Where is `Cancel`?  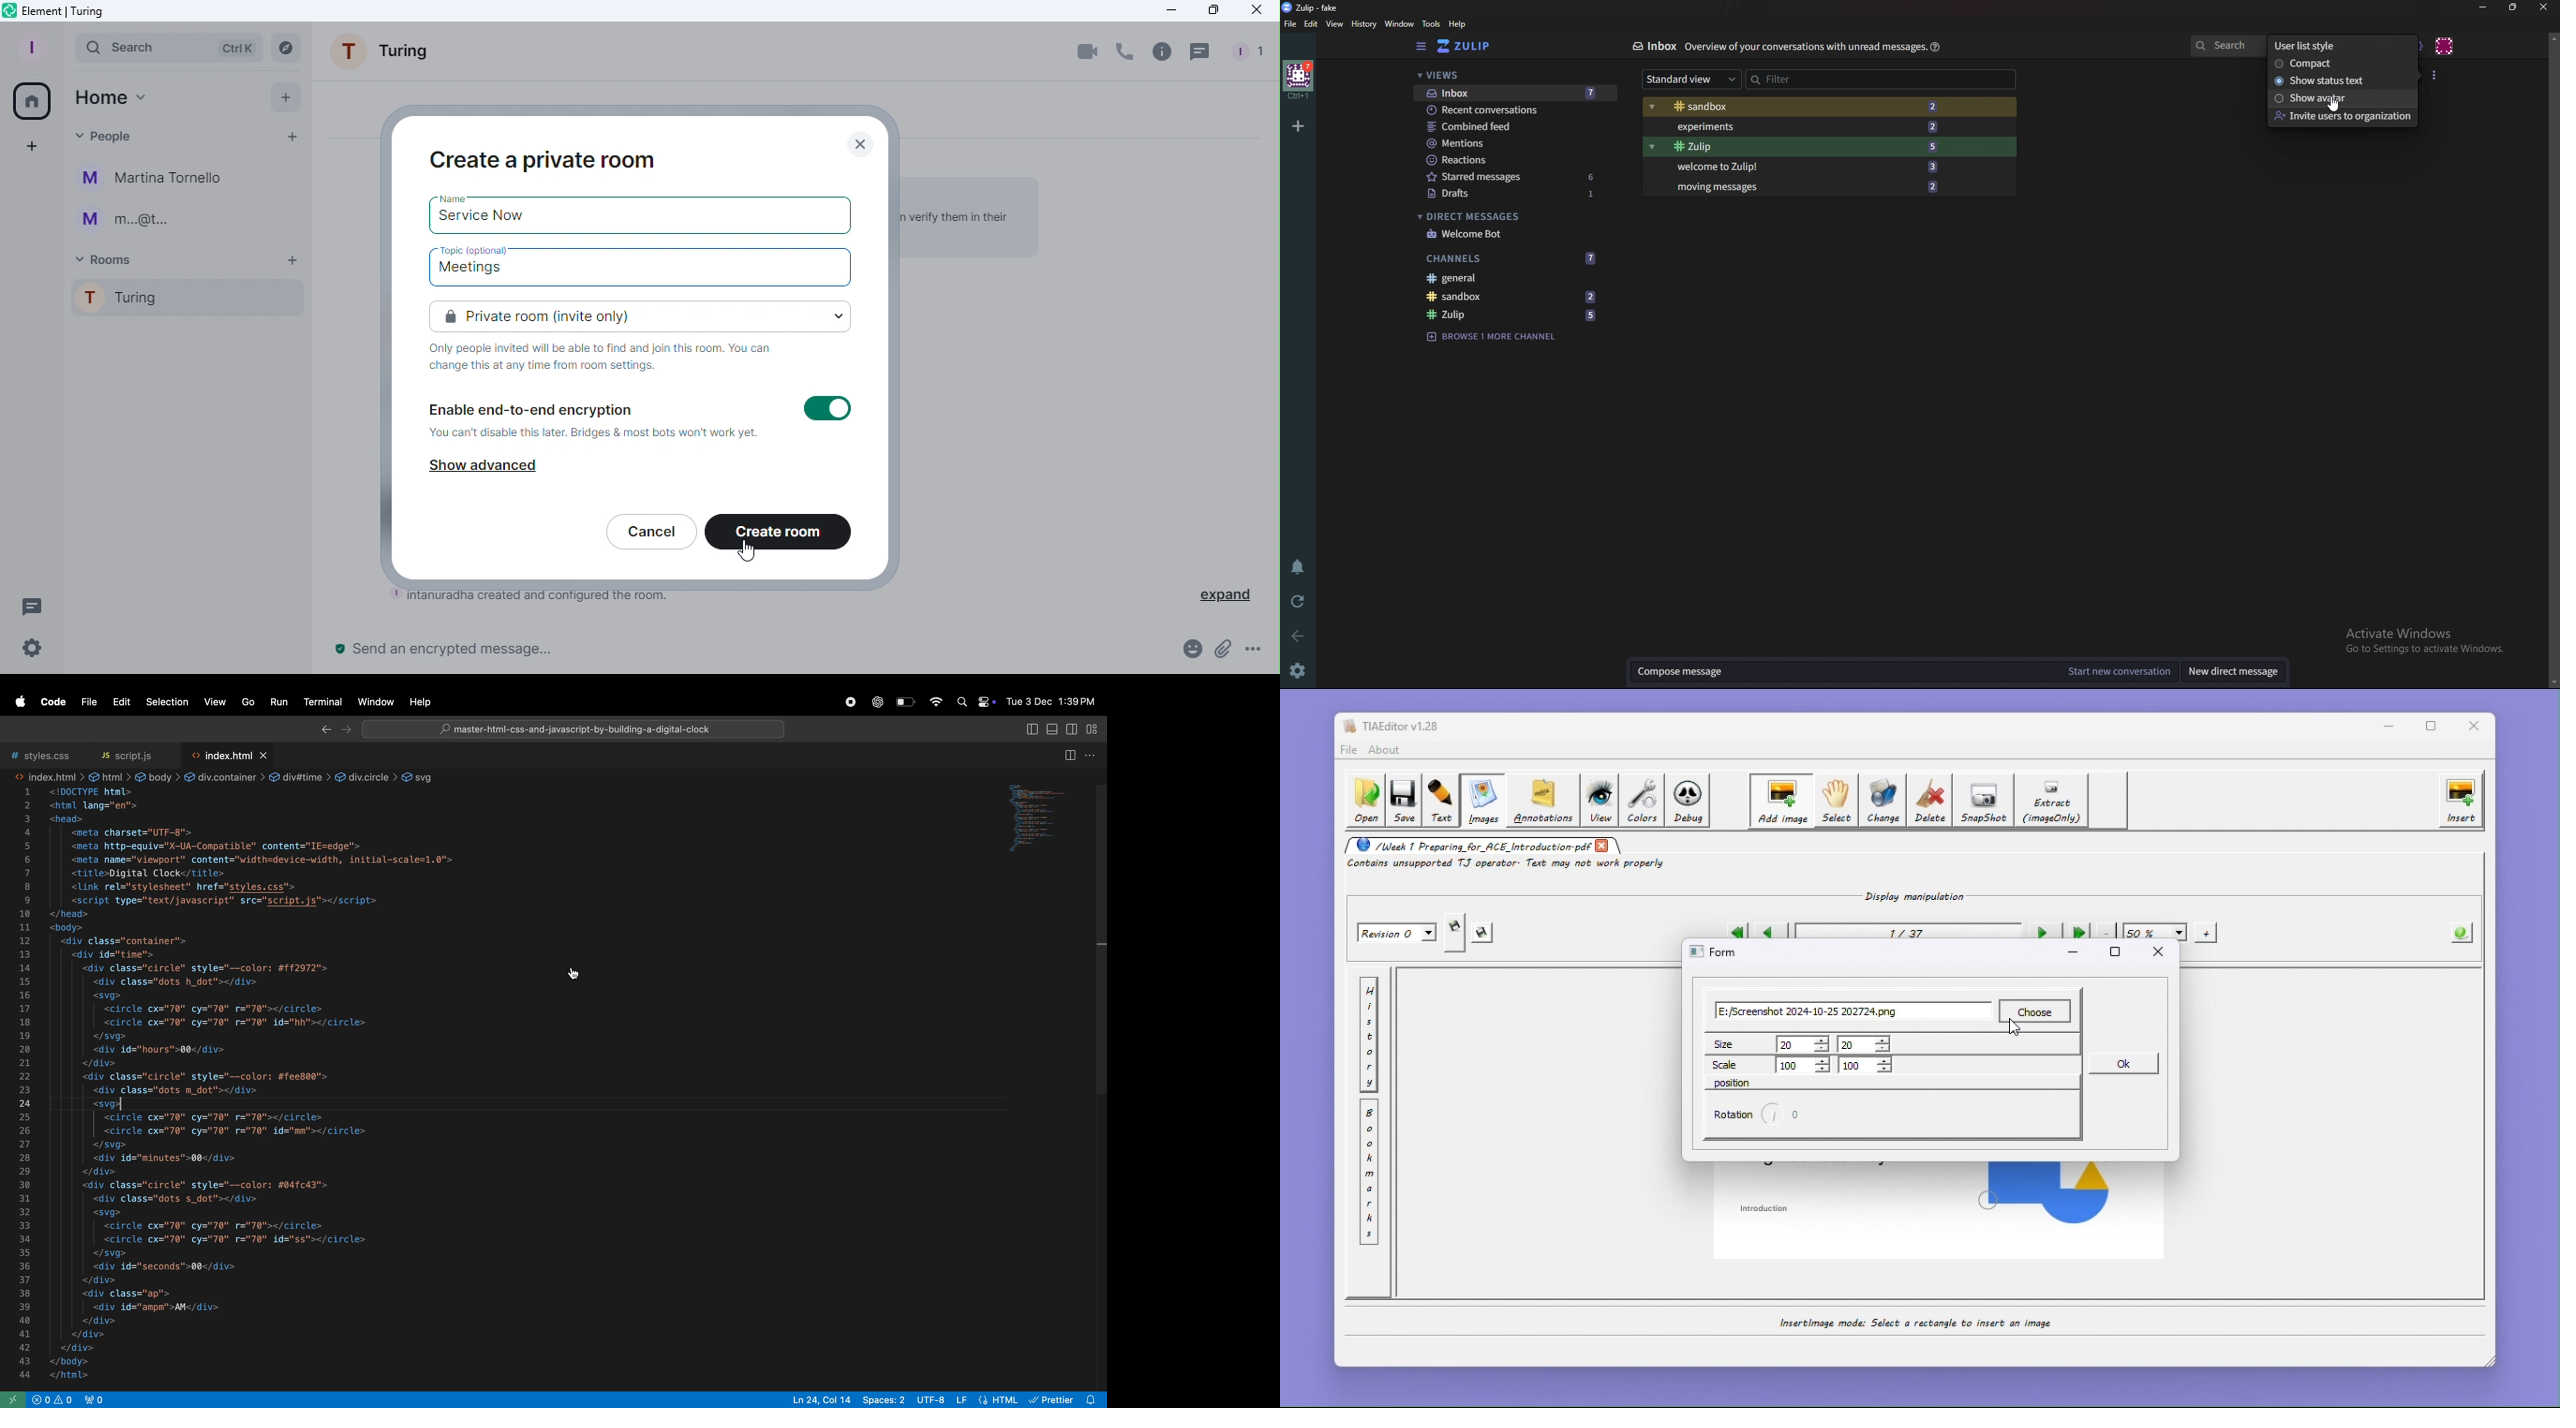 Cancel is located at coordinates (650, 534).